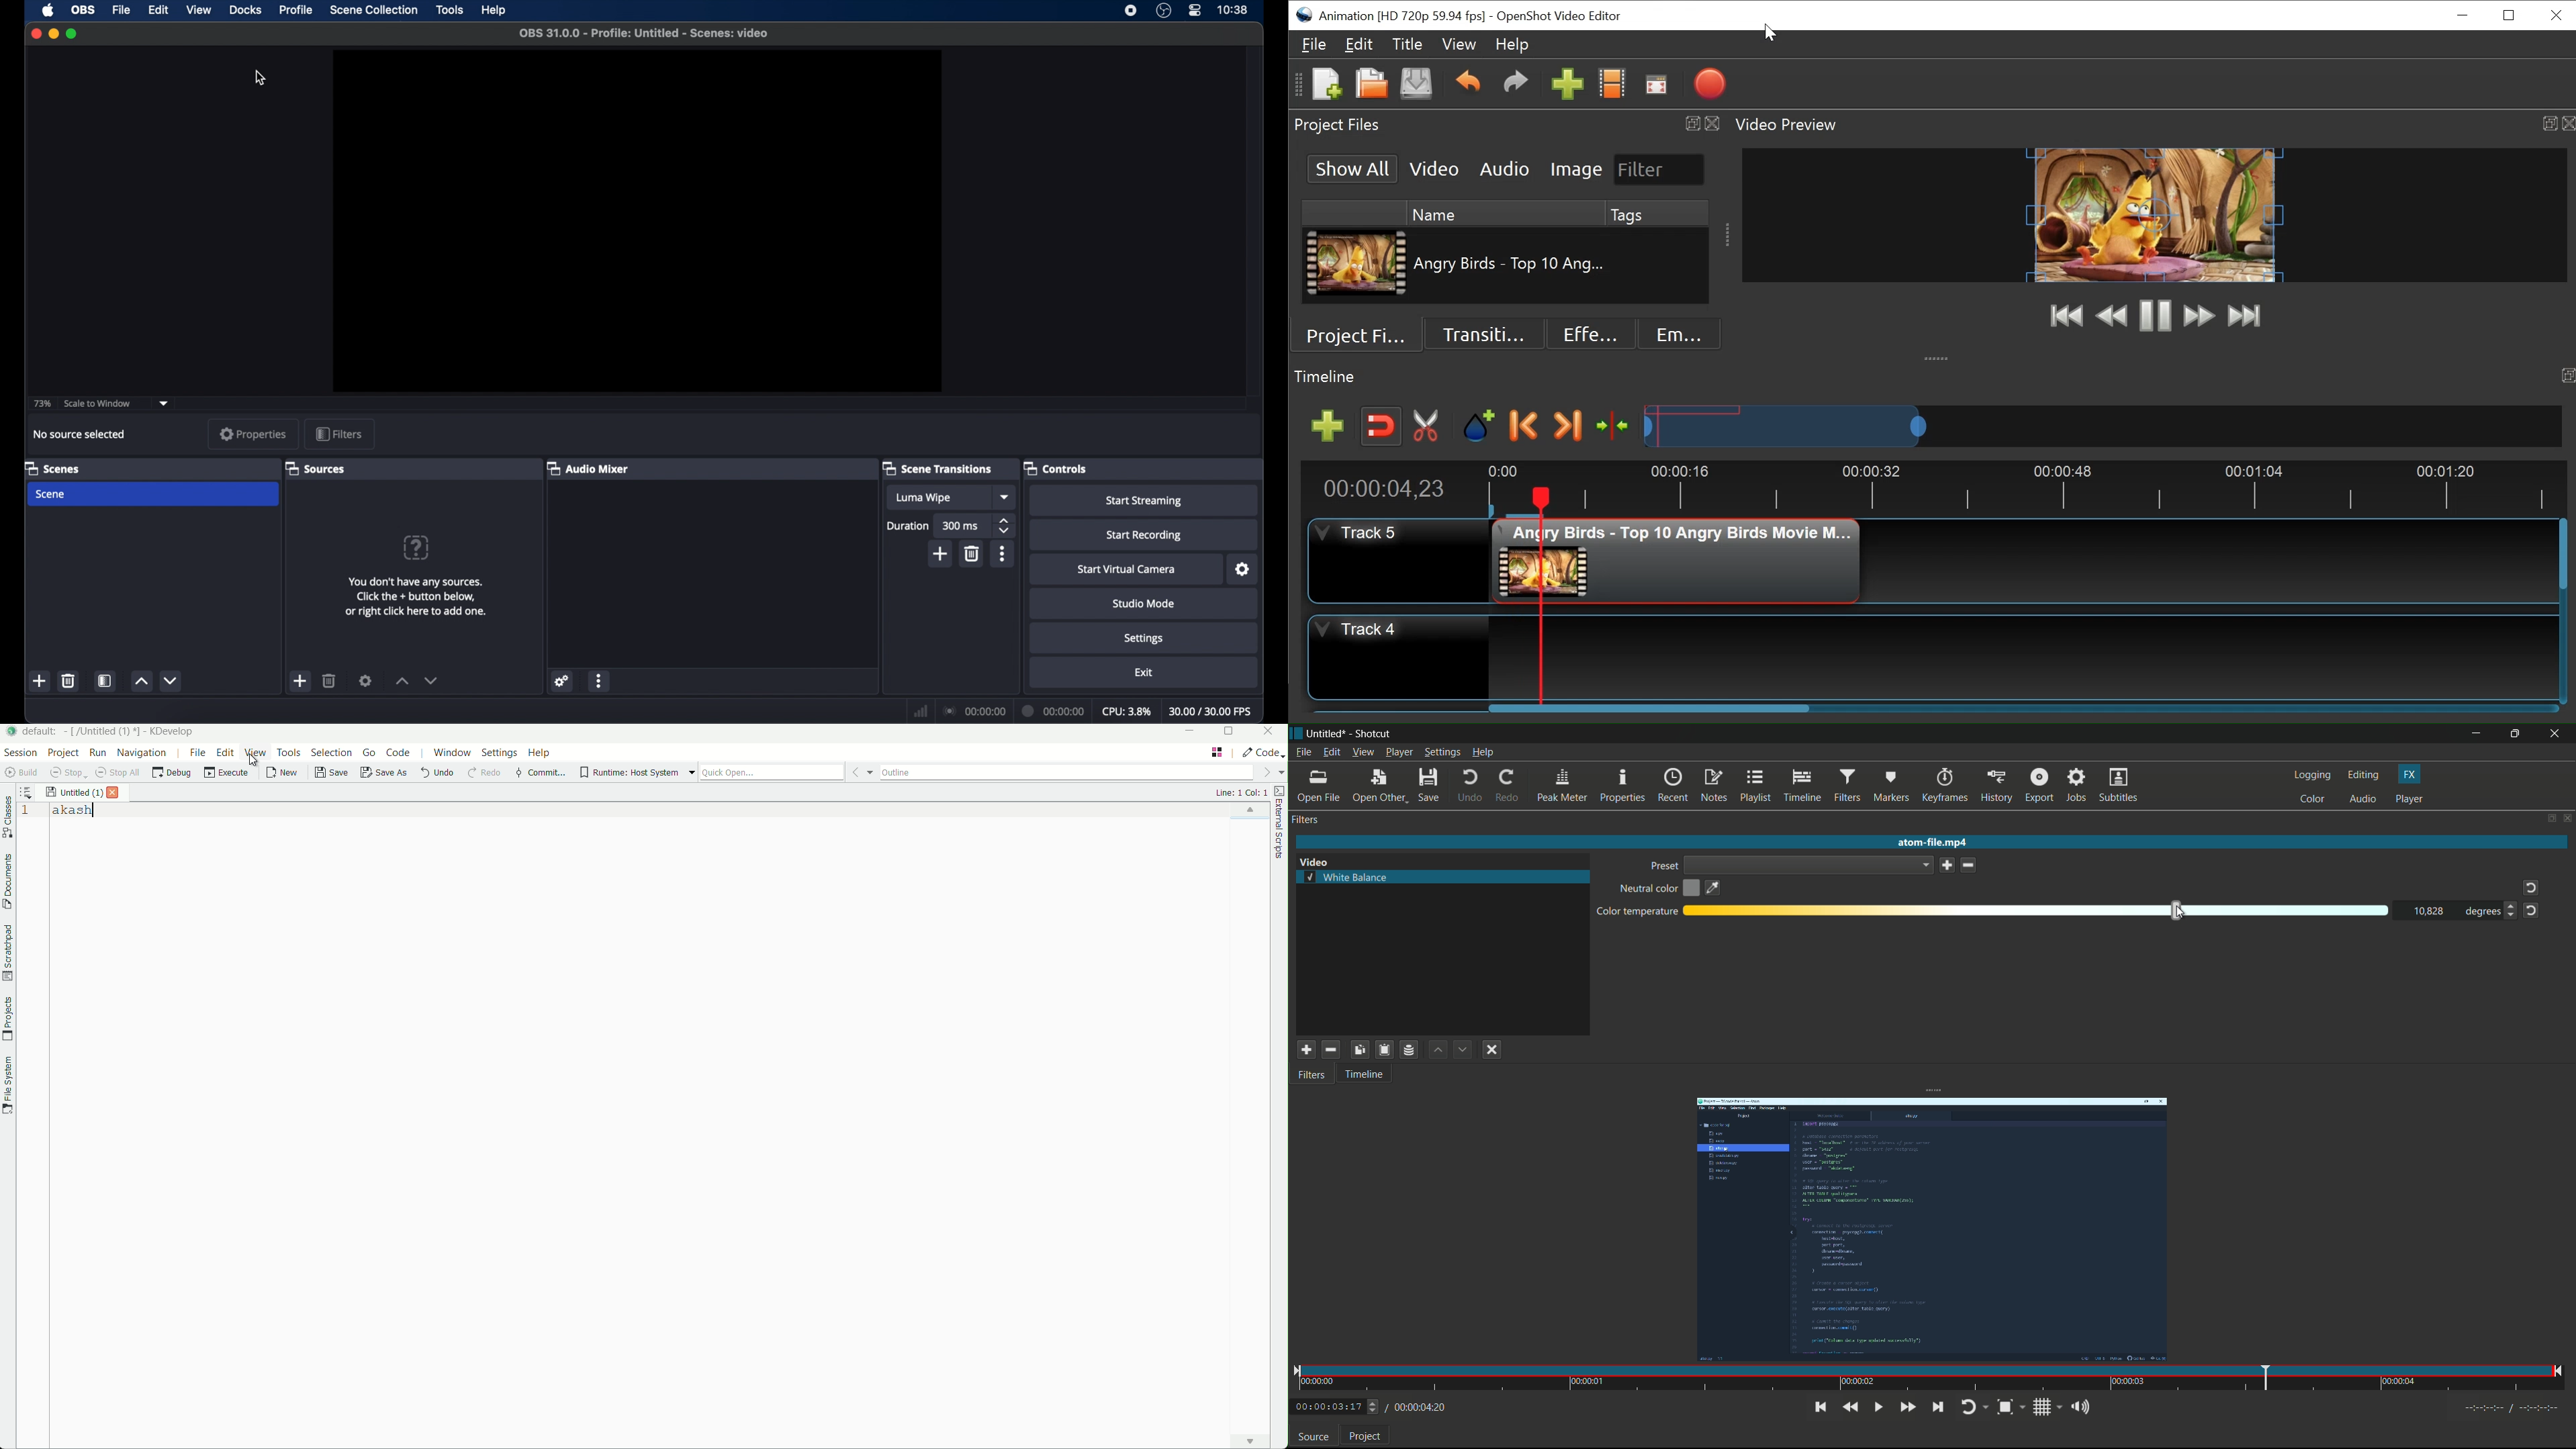 The width and height of the screenshot is (2576, 1456). Describe the element at coordinates (1623, 786) in the screenshot. I see `properties` at that location.